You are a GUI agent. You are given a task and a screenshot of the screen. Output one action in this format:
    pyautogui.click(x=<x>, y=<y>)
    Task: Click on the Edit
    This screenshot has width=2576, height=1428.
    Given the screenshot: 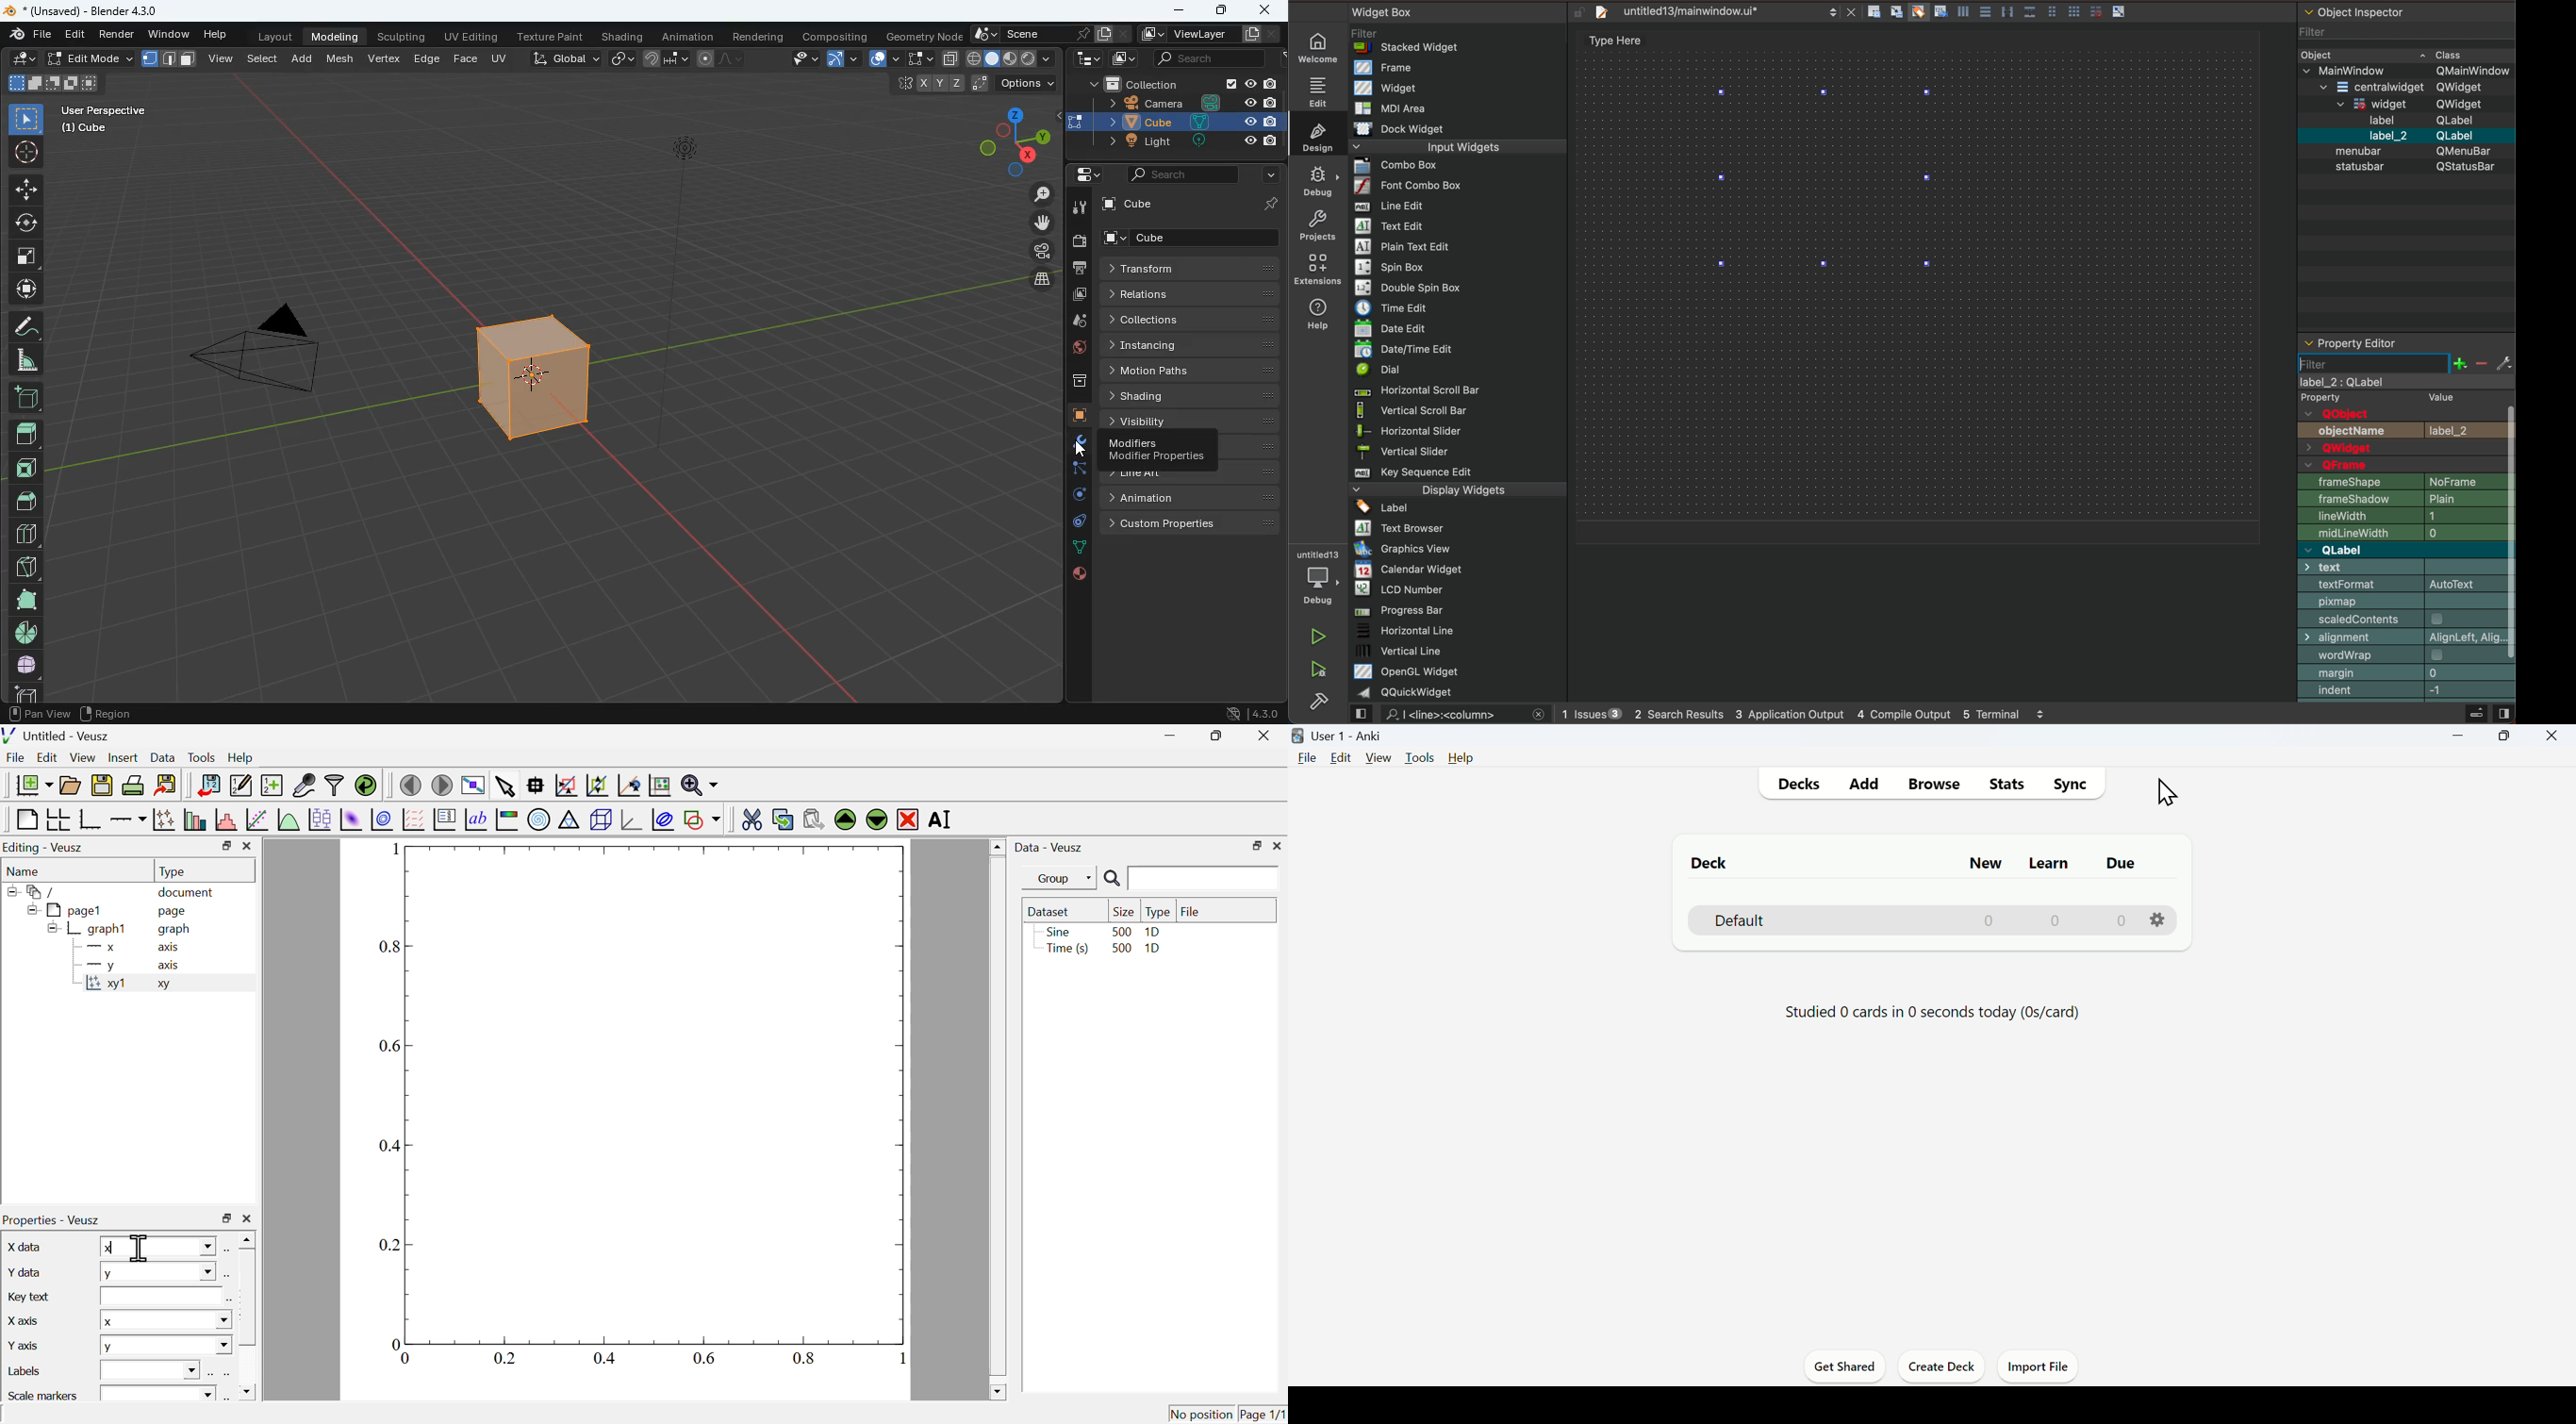 What is the action you would take?
    pyautogui.click(x=1340, y=760)
    